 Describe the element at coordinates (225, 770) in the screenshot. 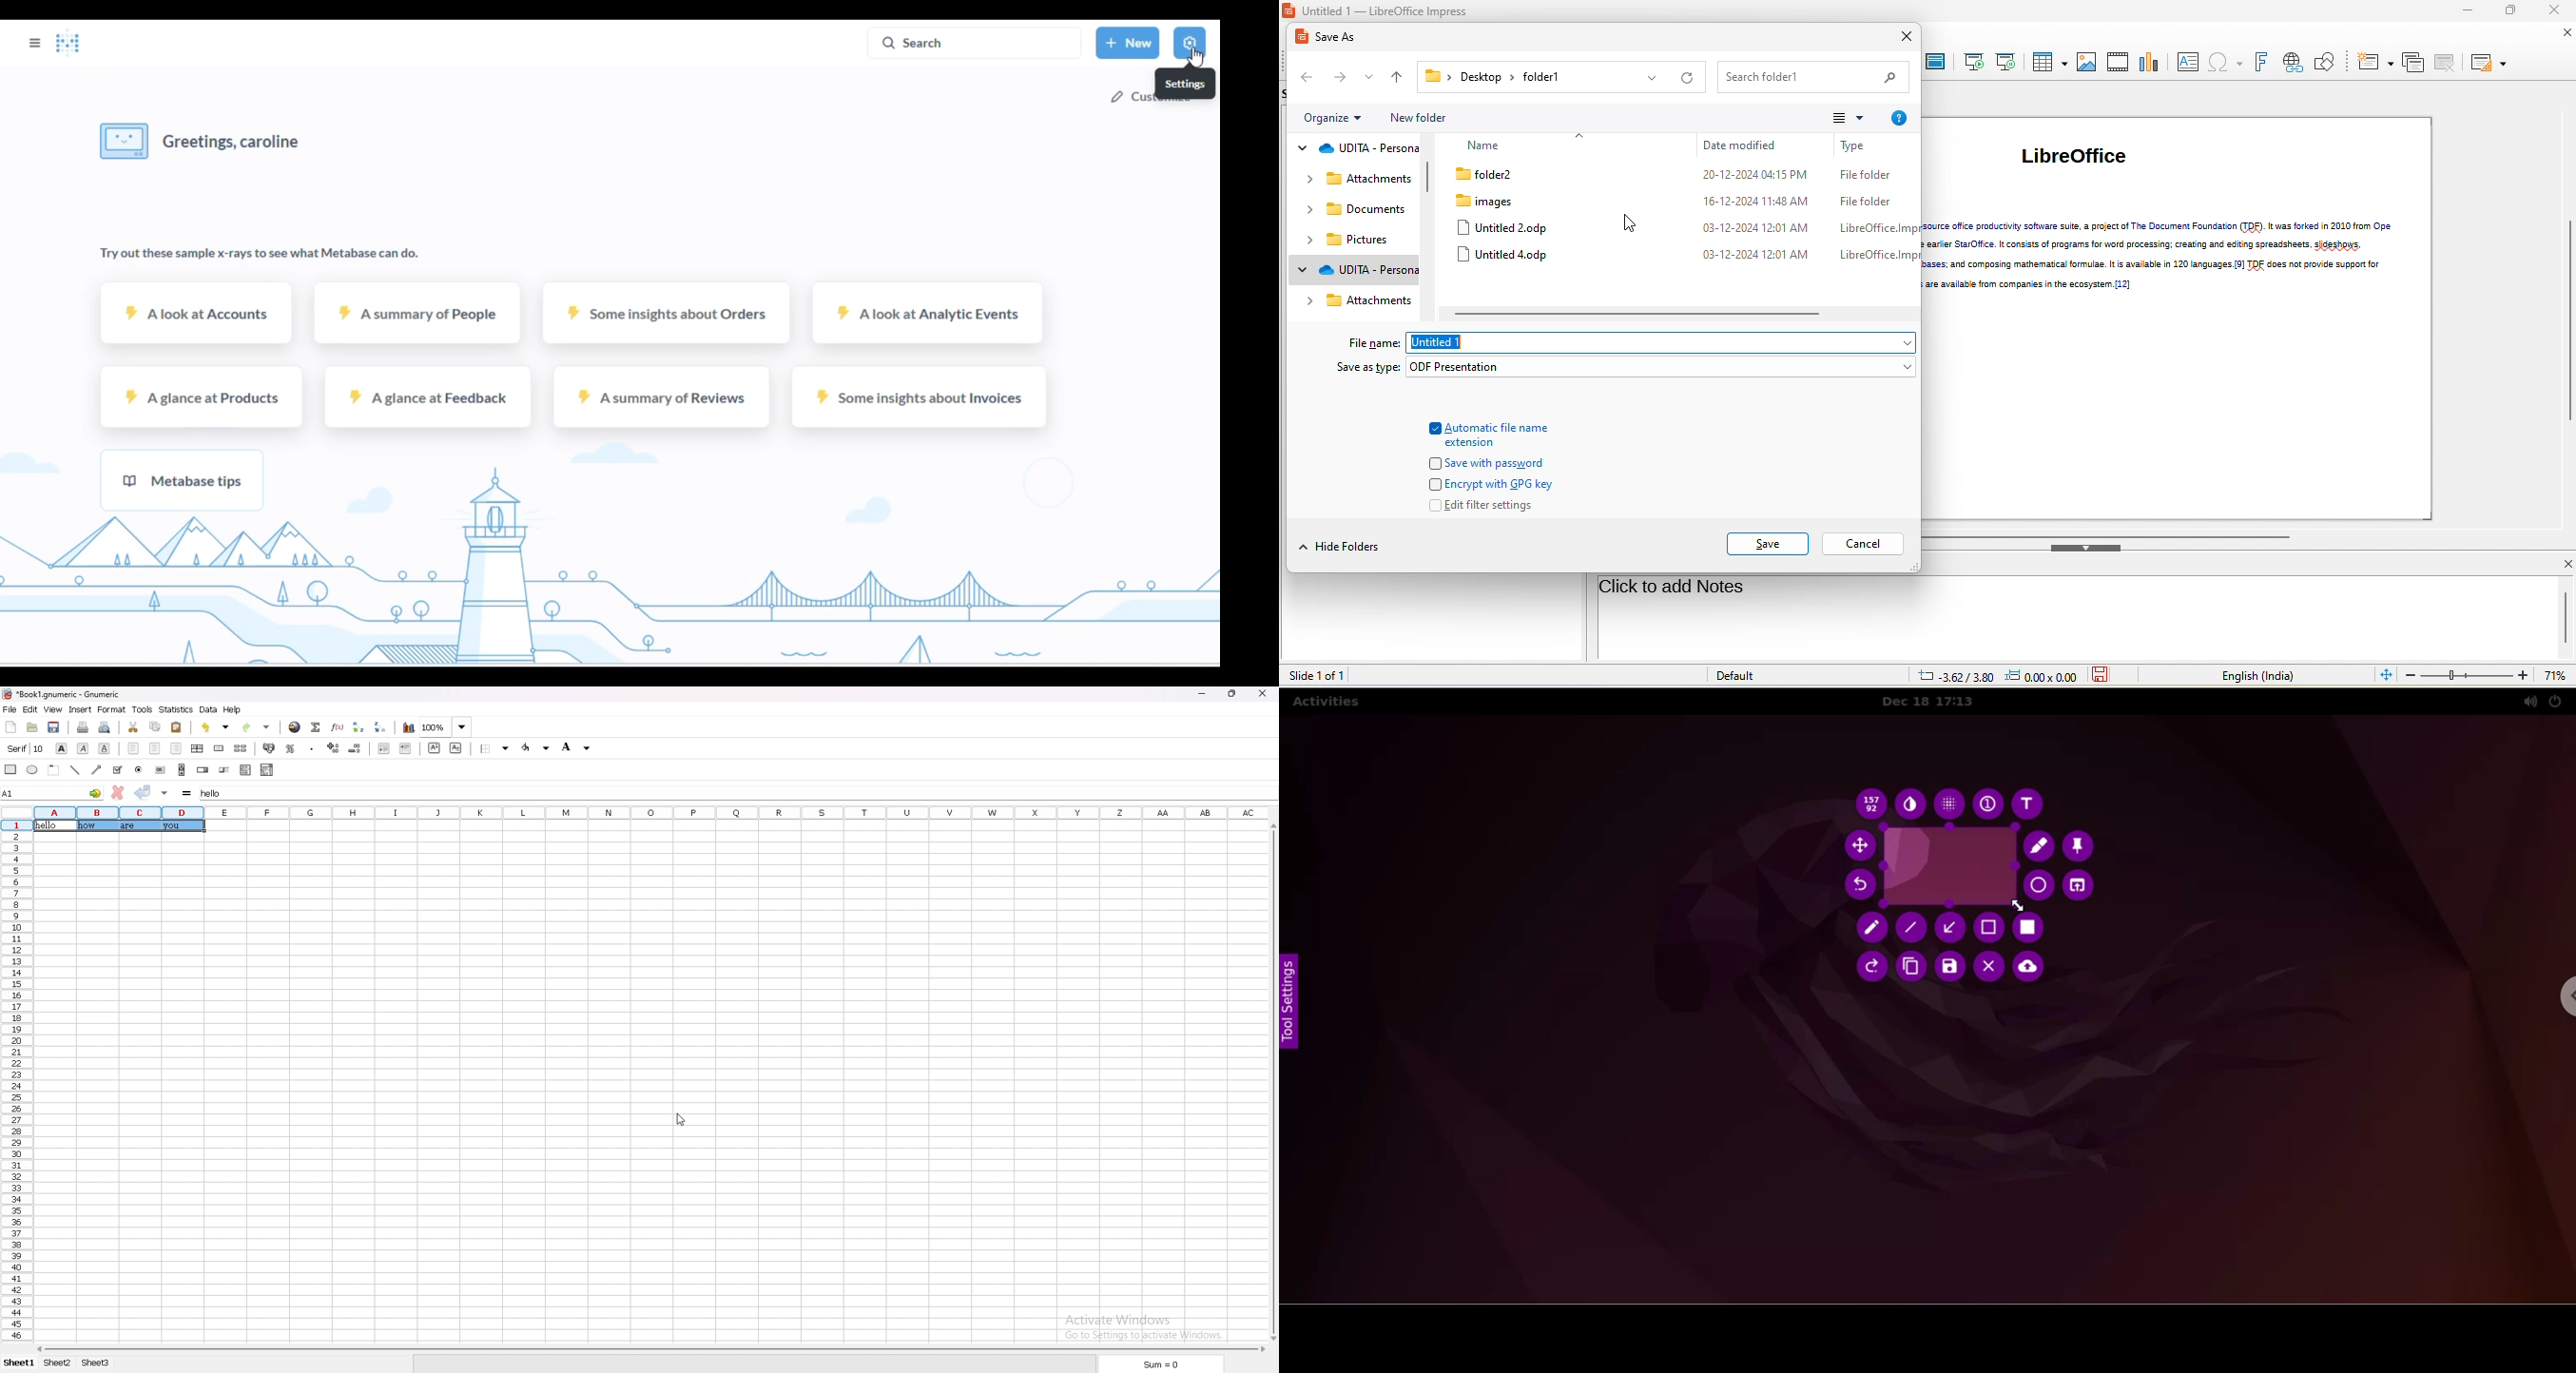

I see `slider` at that location.